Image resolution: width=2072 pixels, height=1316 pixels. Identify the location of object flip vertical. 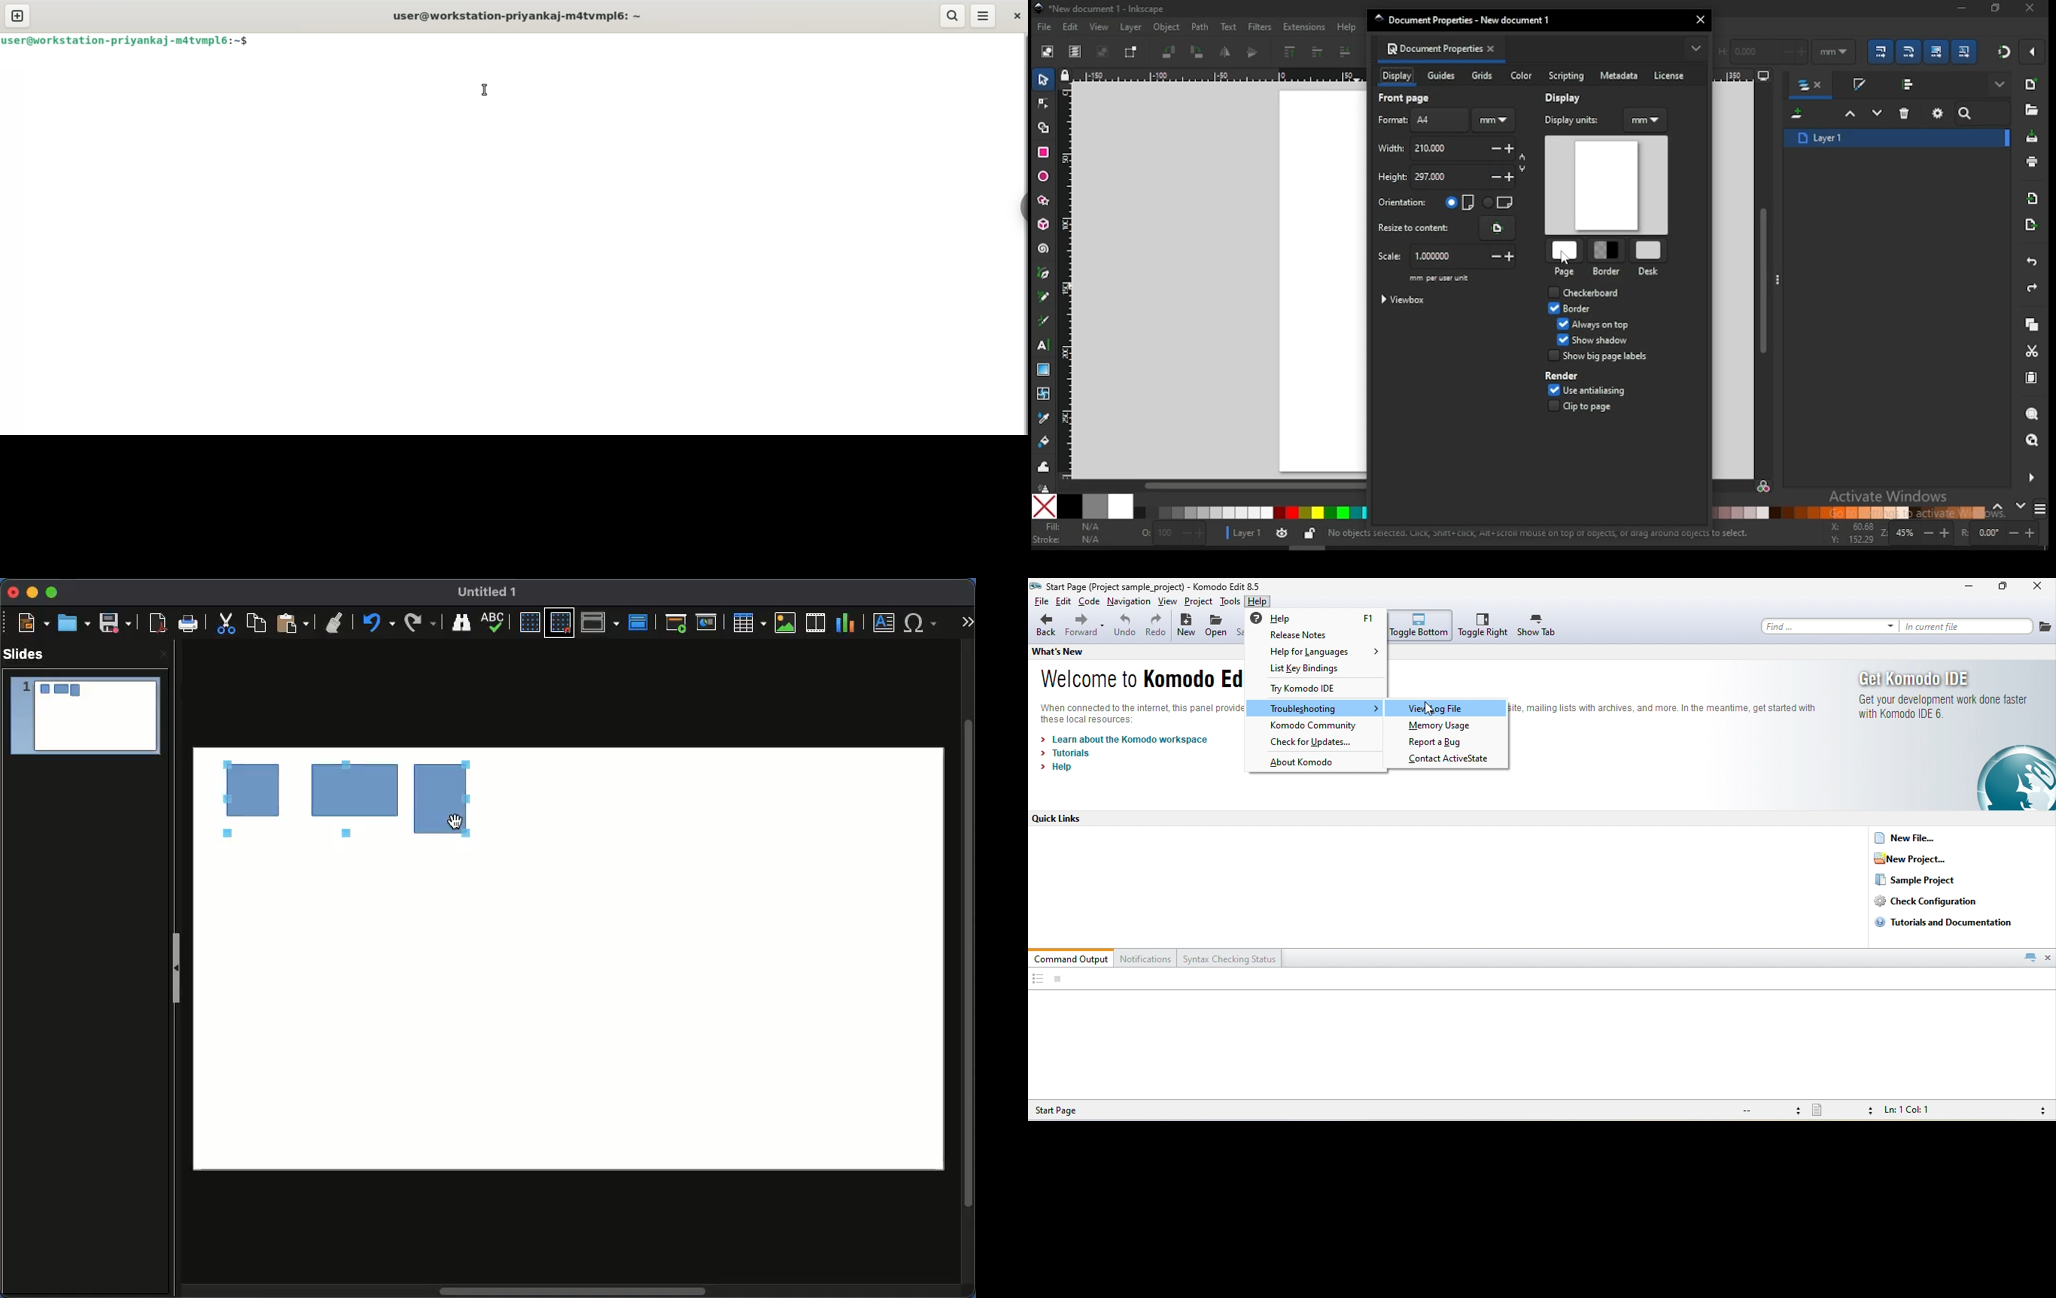
(1253, 52).